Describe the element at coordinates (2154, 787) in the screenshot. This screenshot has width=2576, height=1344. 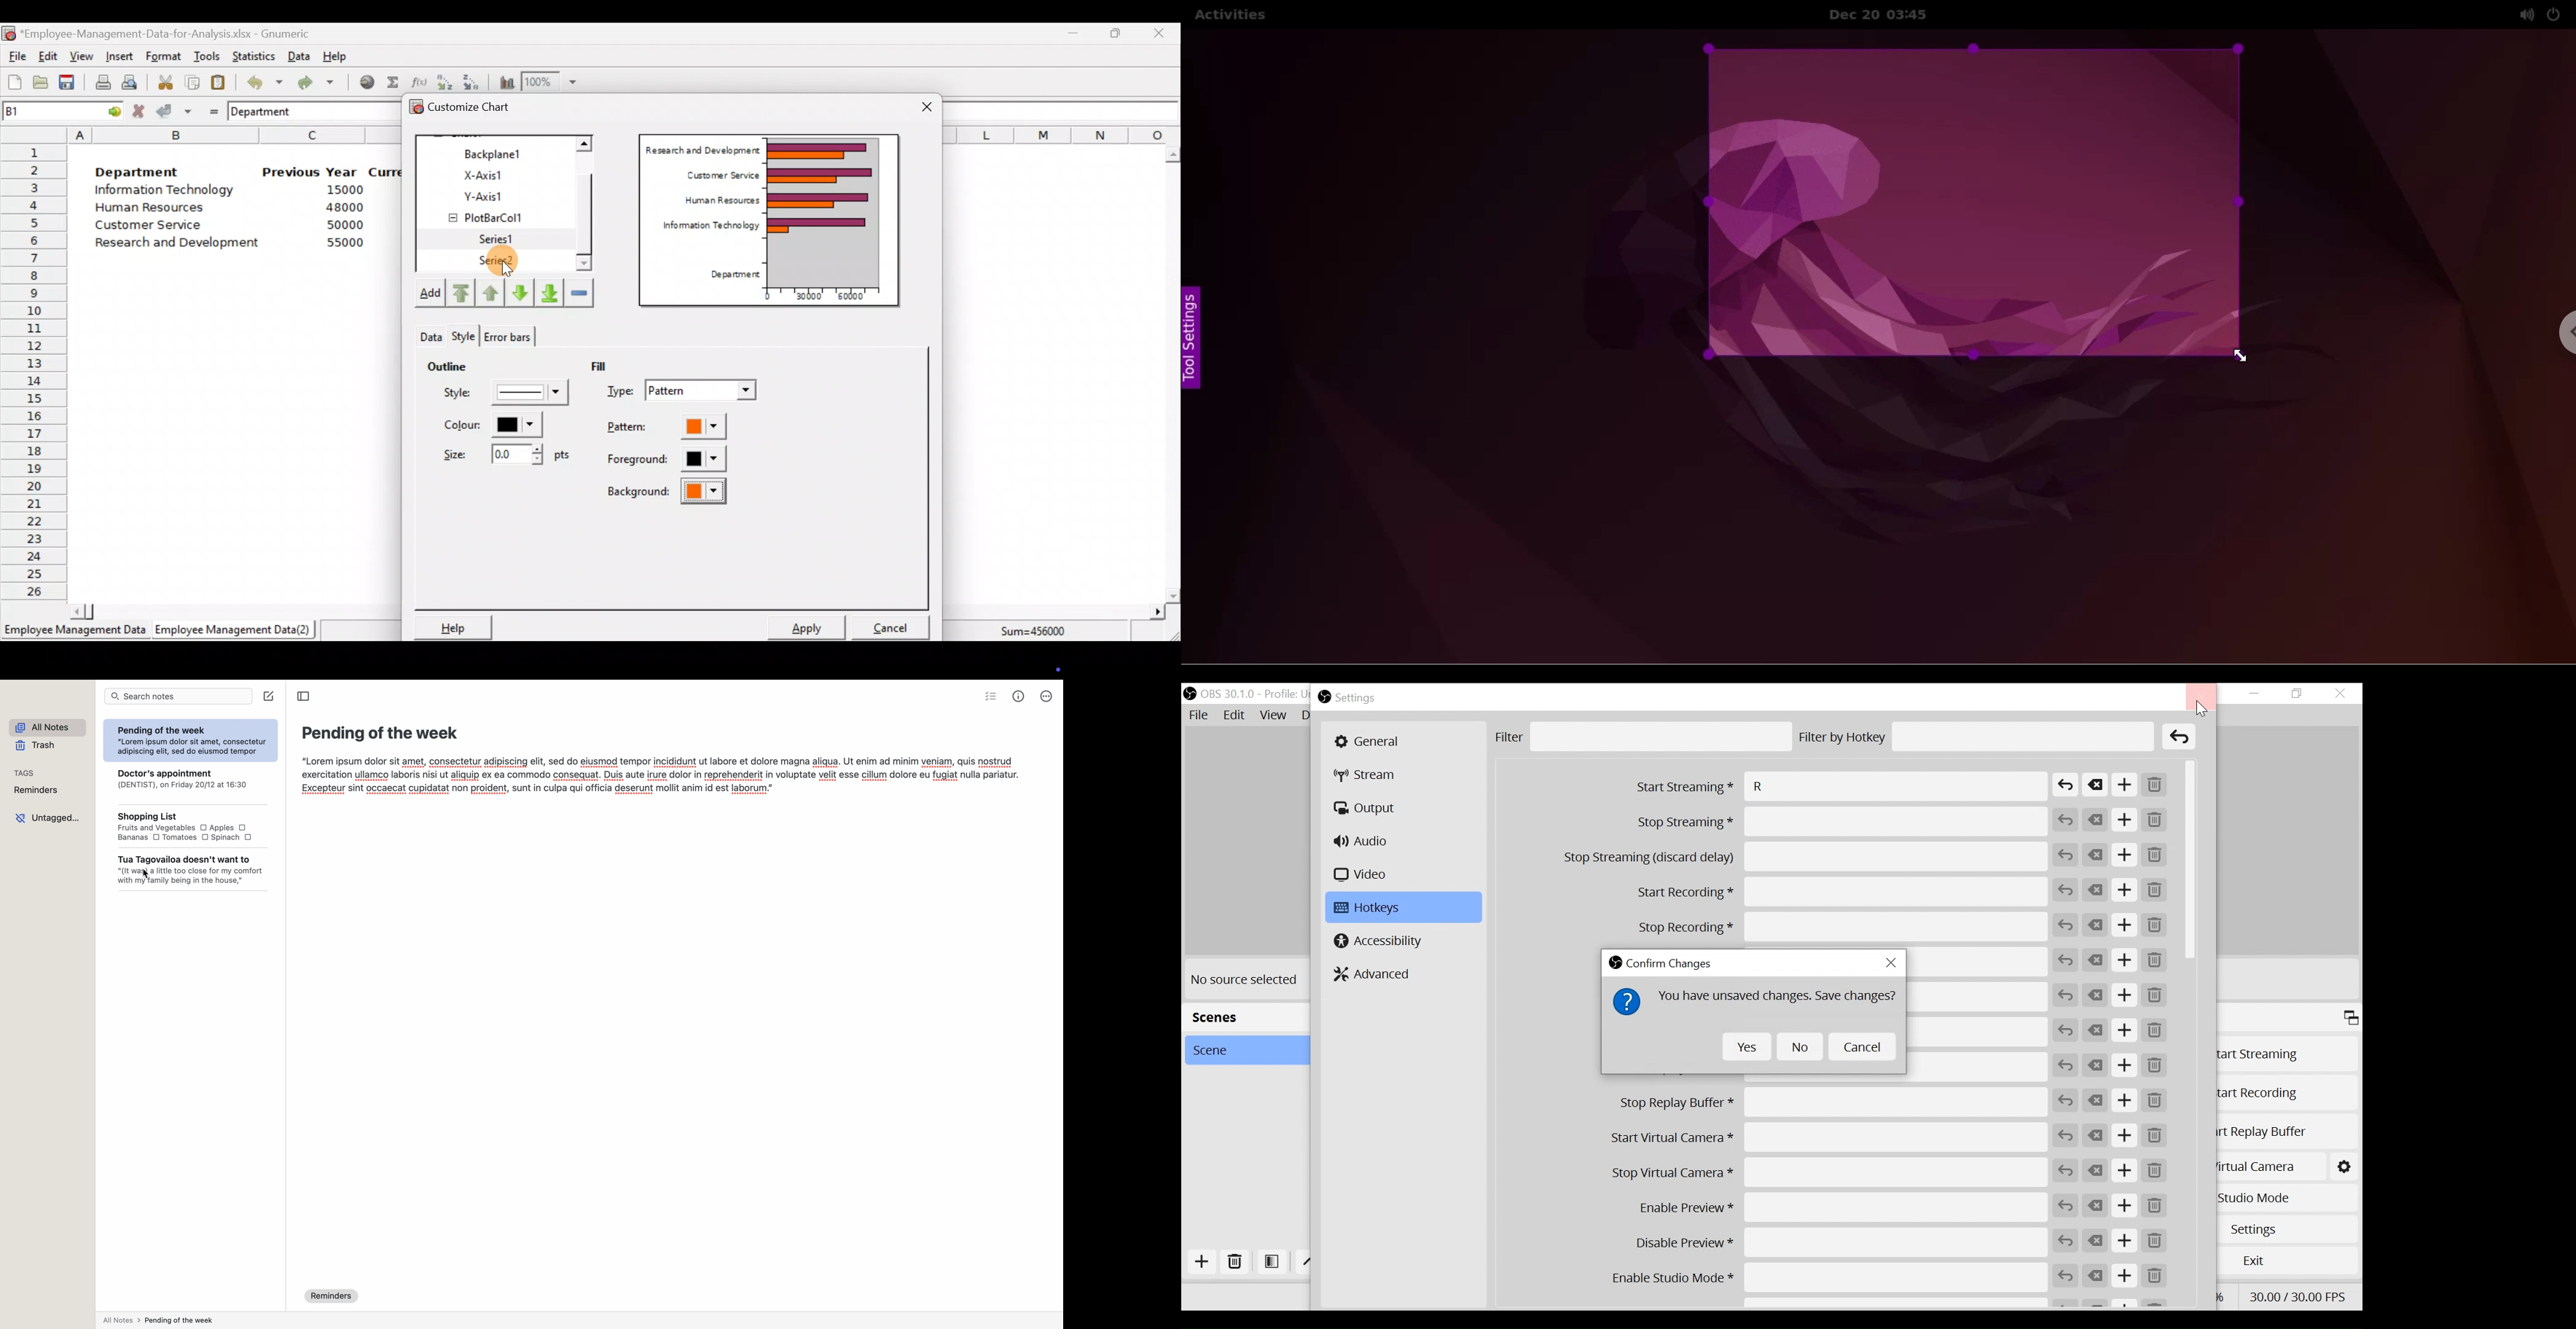
I see `Remove` at that location.